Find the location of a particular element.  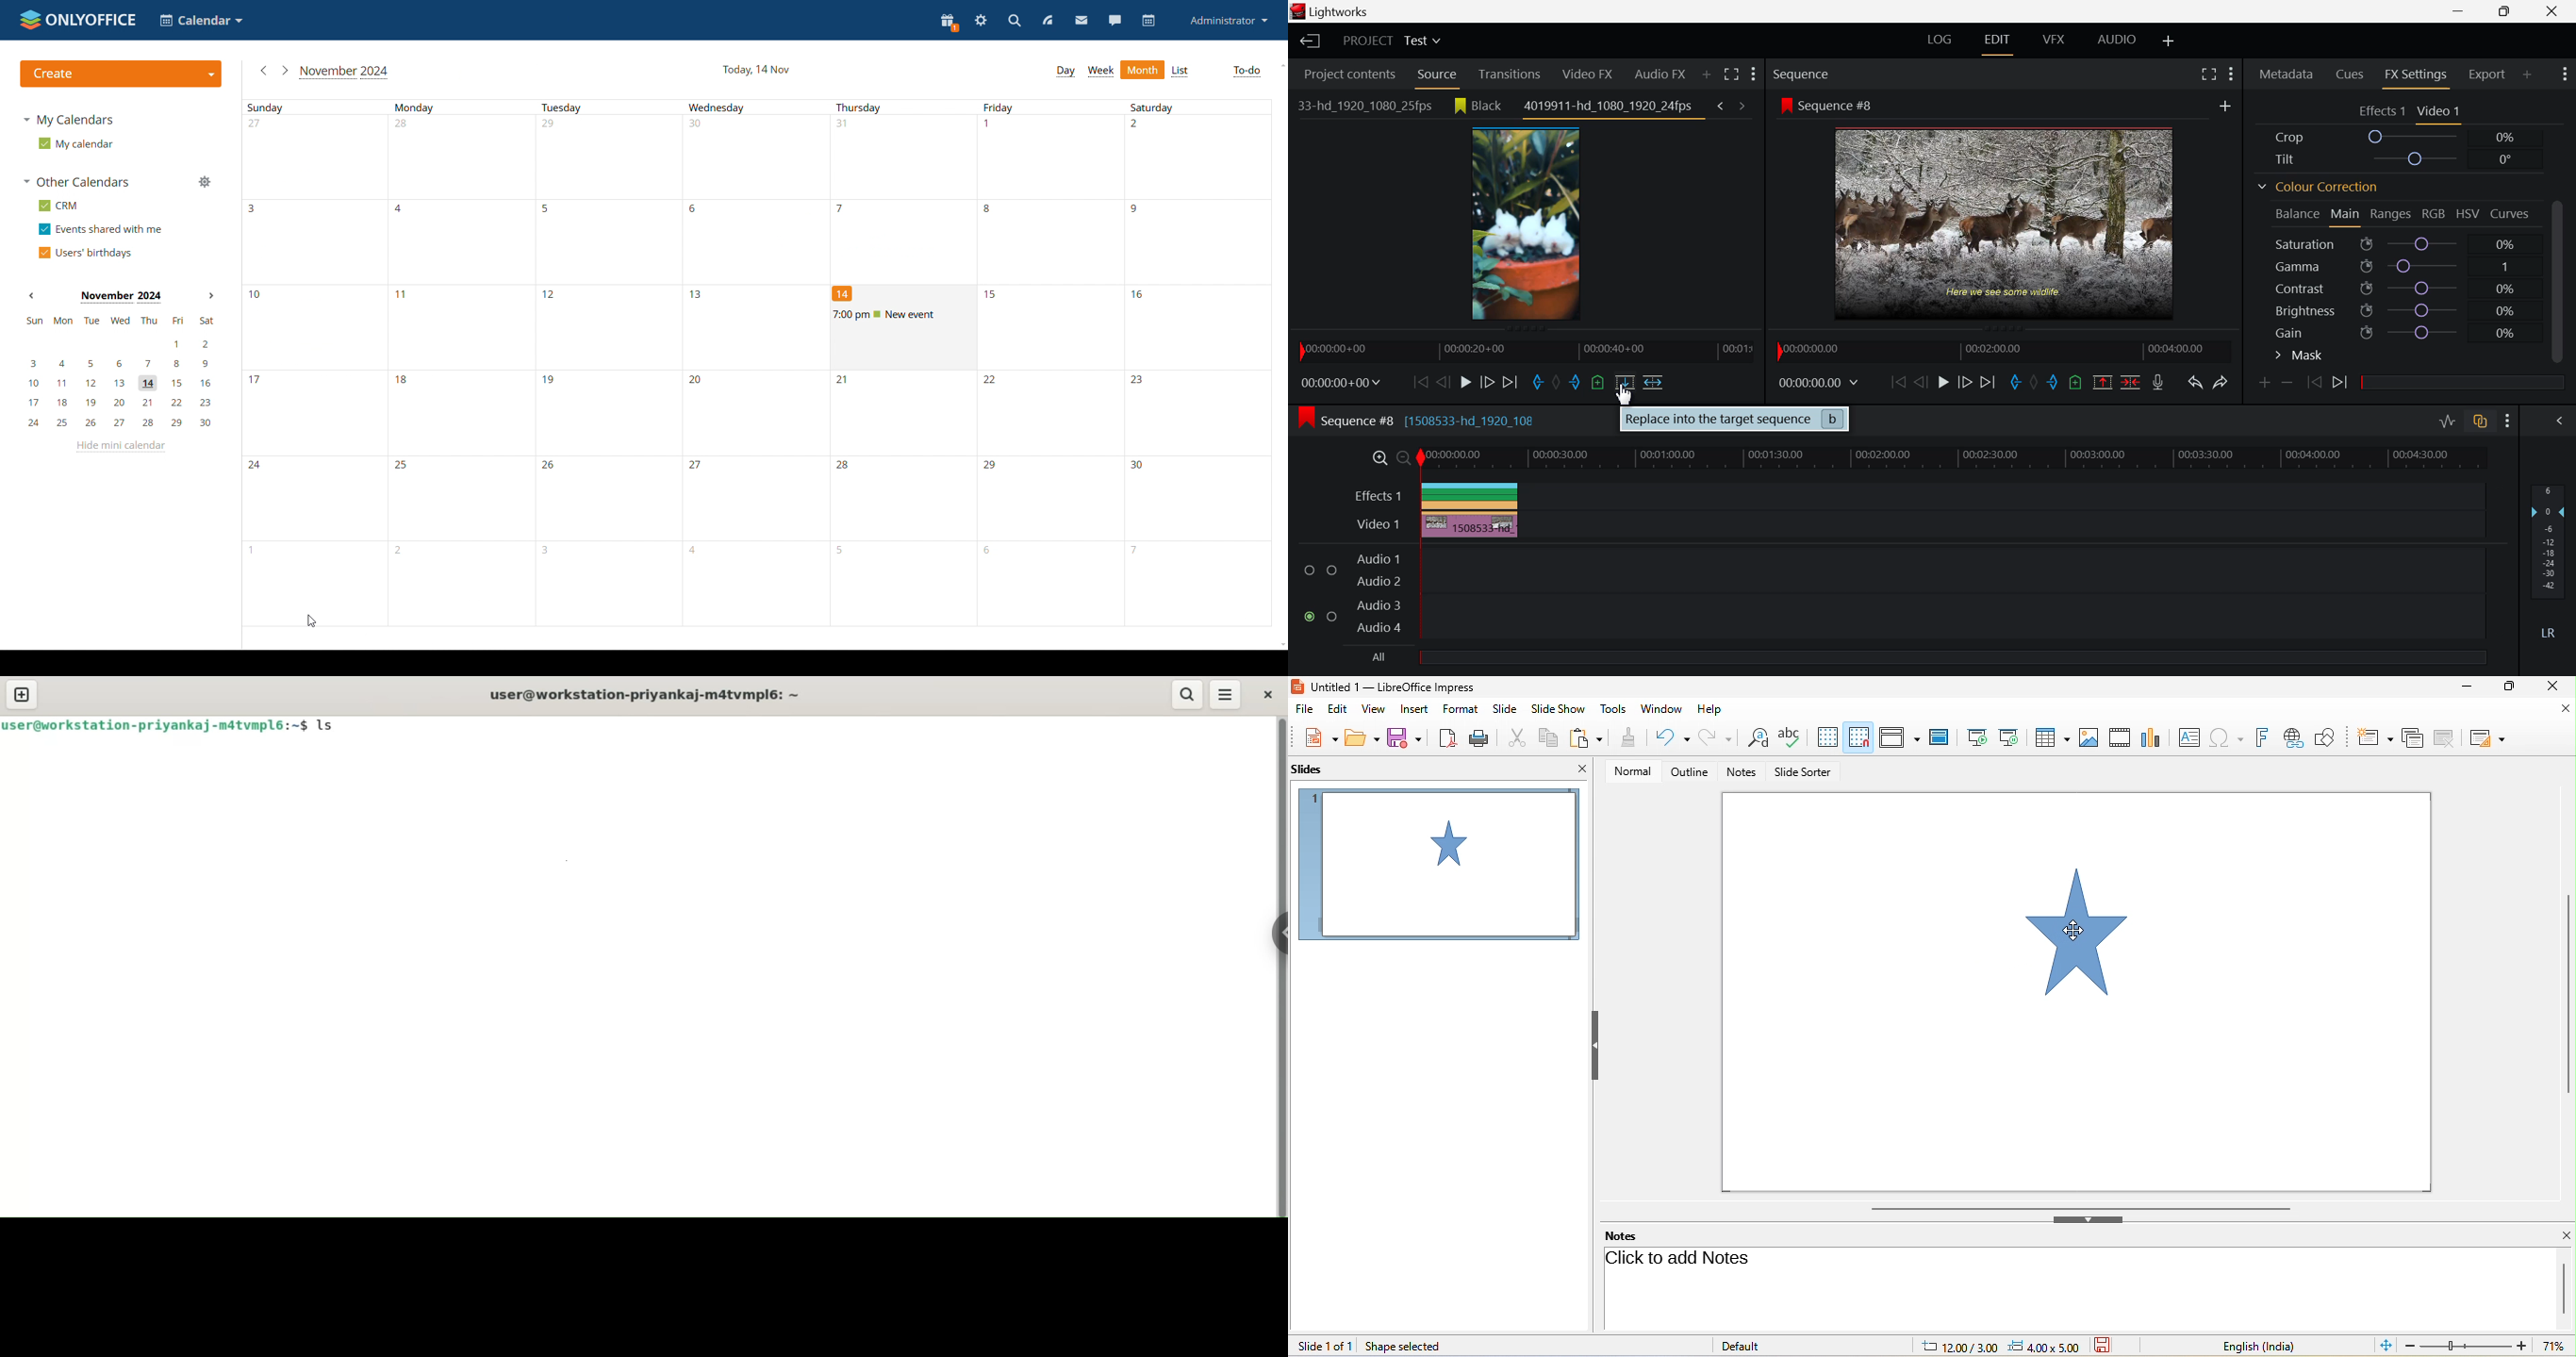

Effects Settings is located at coordinates (2380, 111).